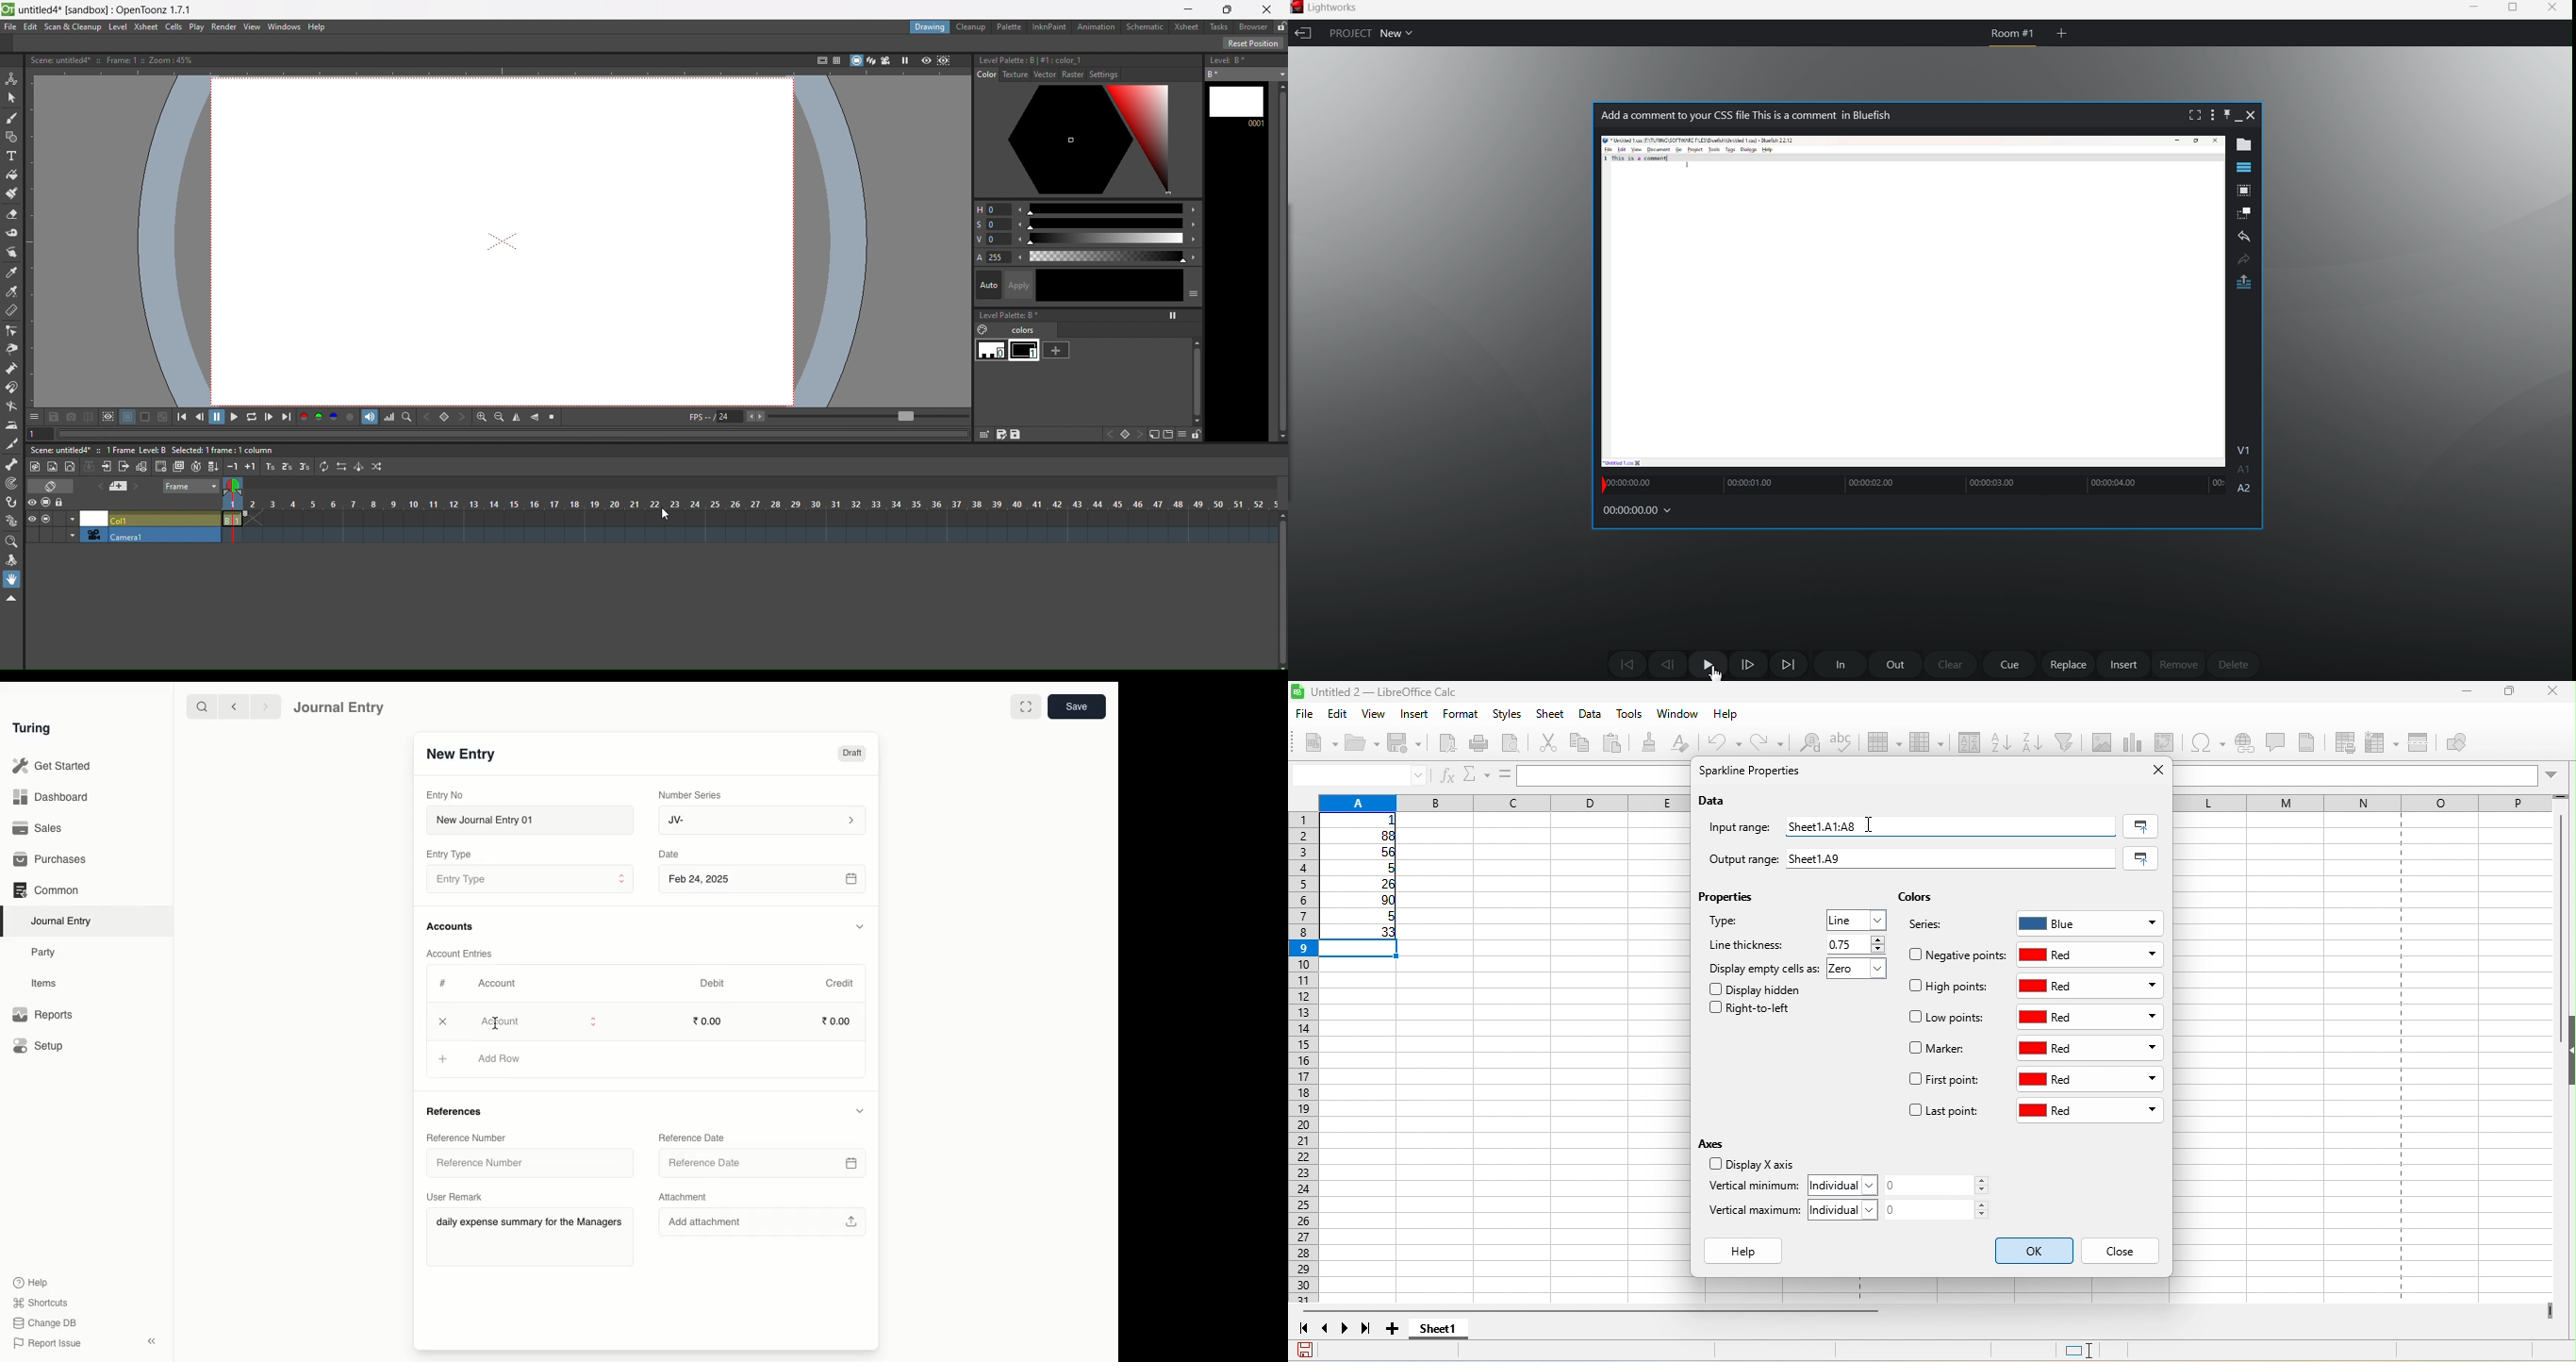 The width and height of the screenshot is (2576, 1372). Describe the element at coordinates (1950, 1019) in the screenshot. I see `low points` at that location.